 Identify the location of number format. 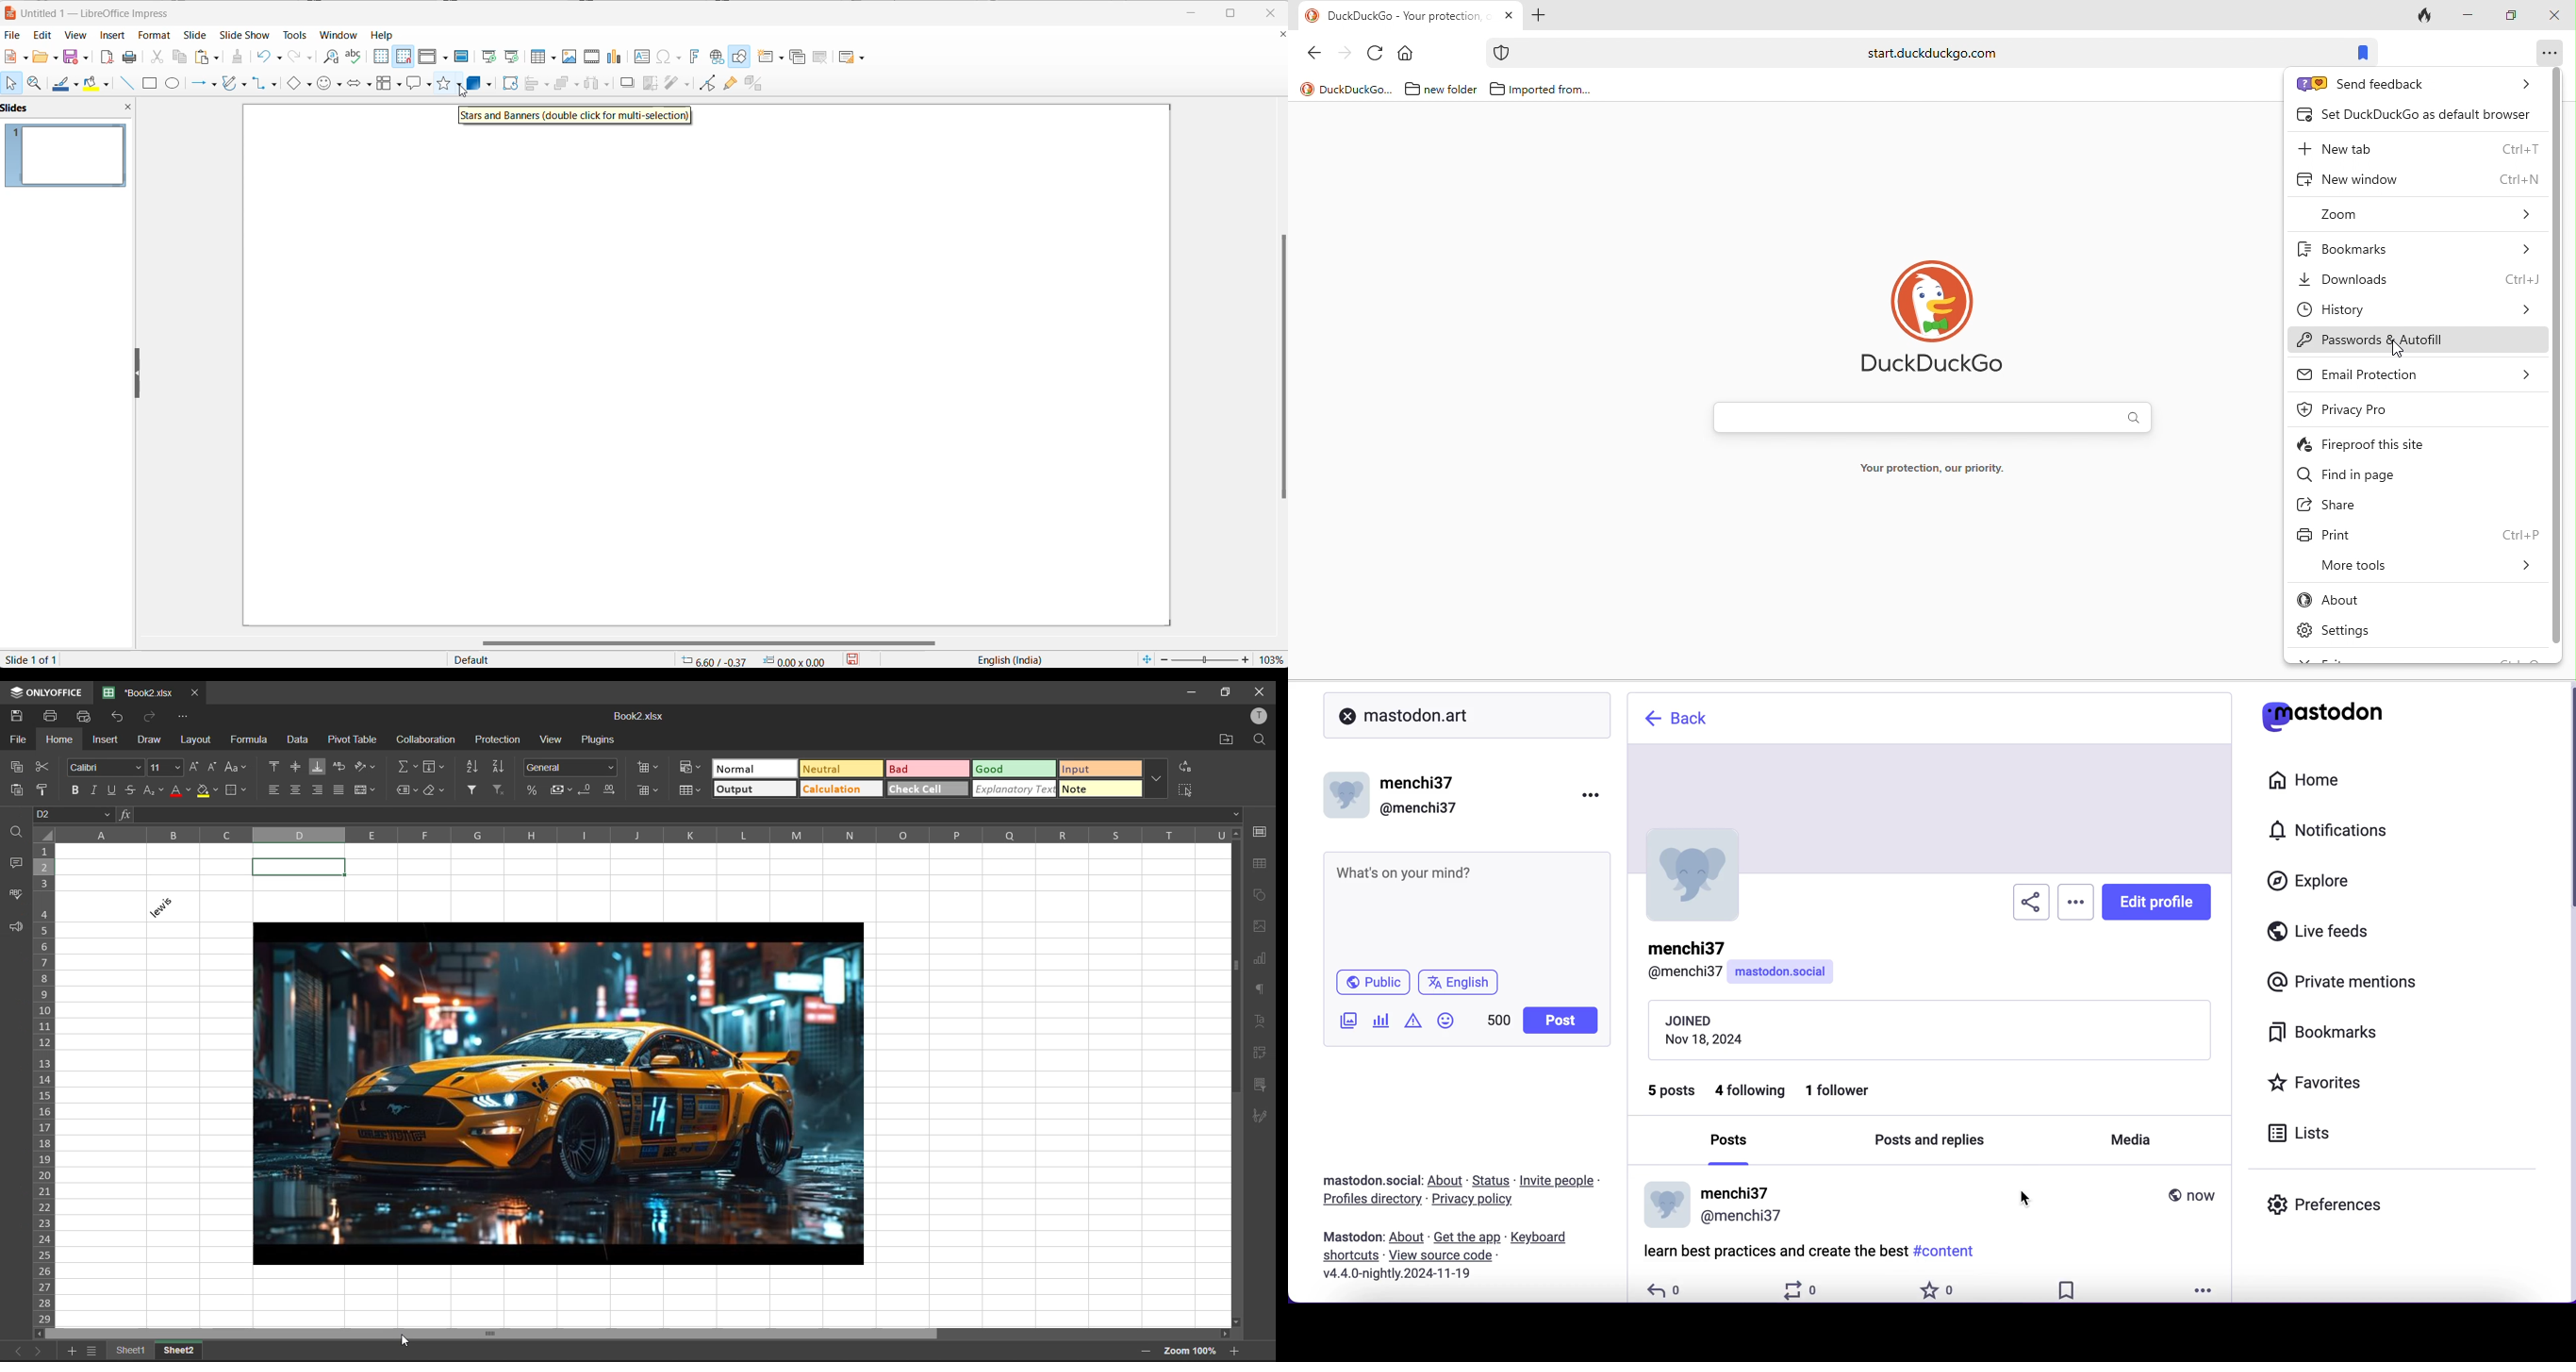
(570, 768).